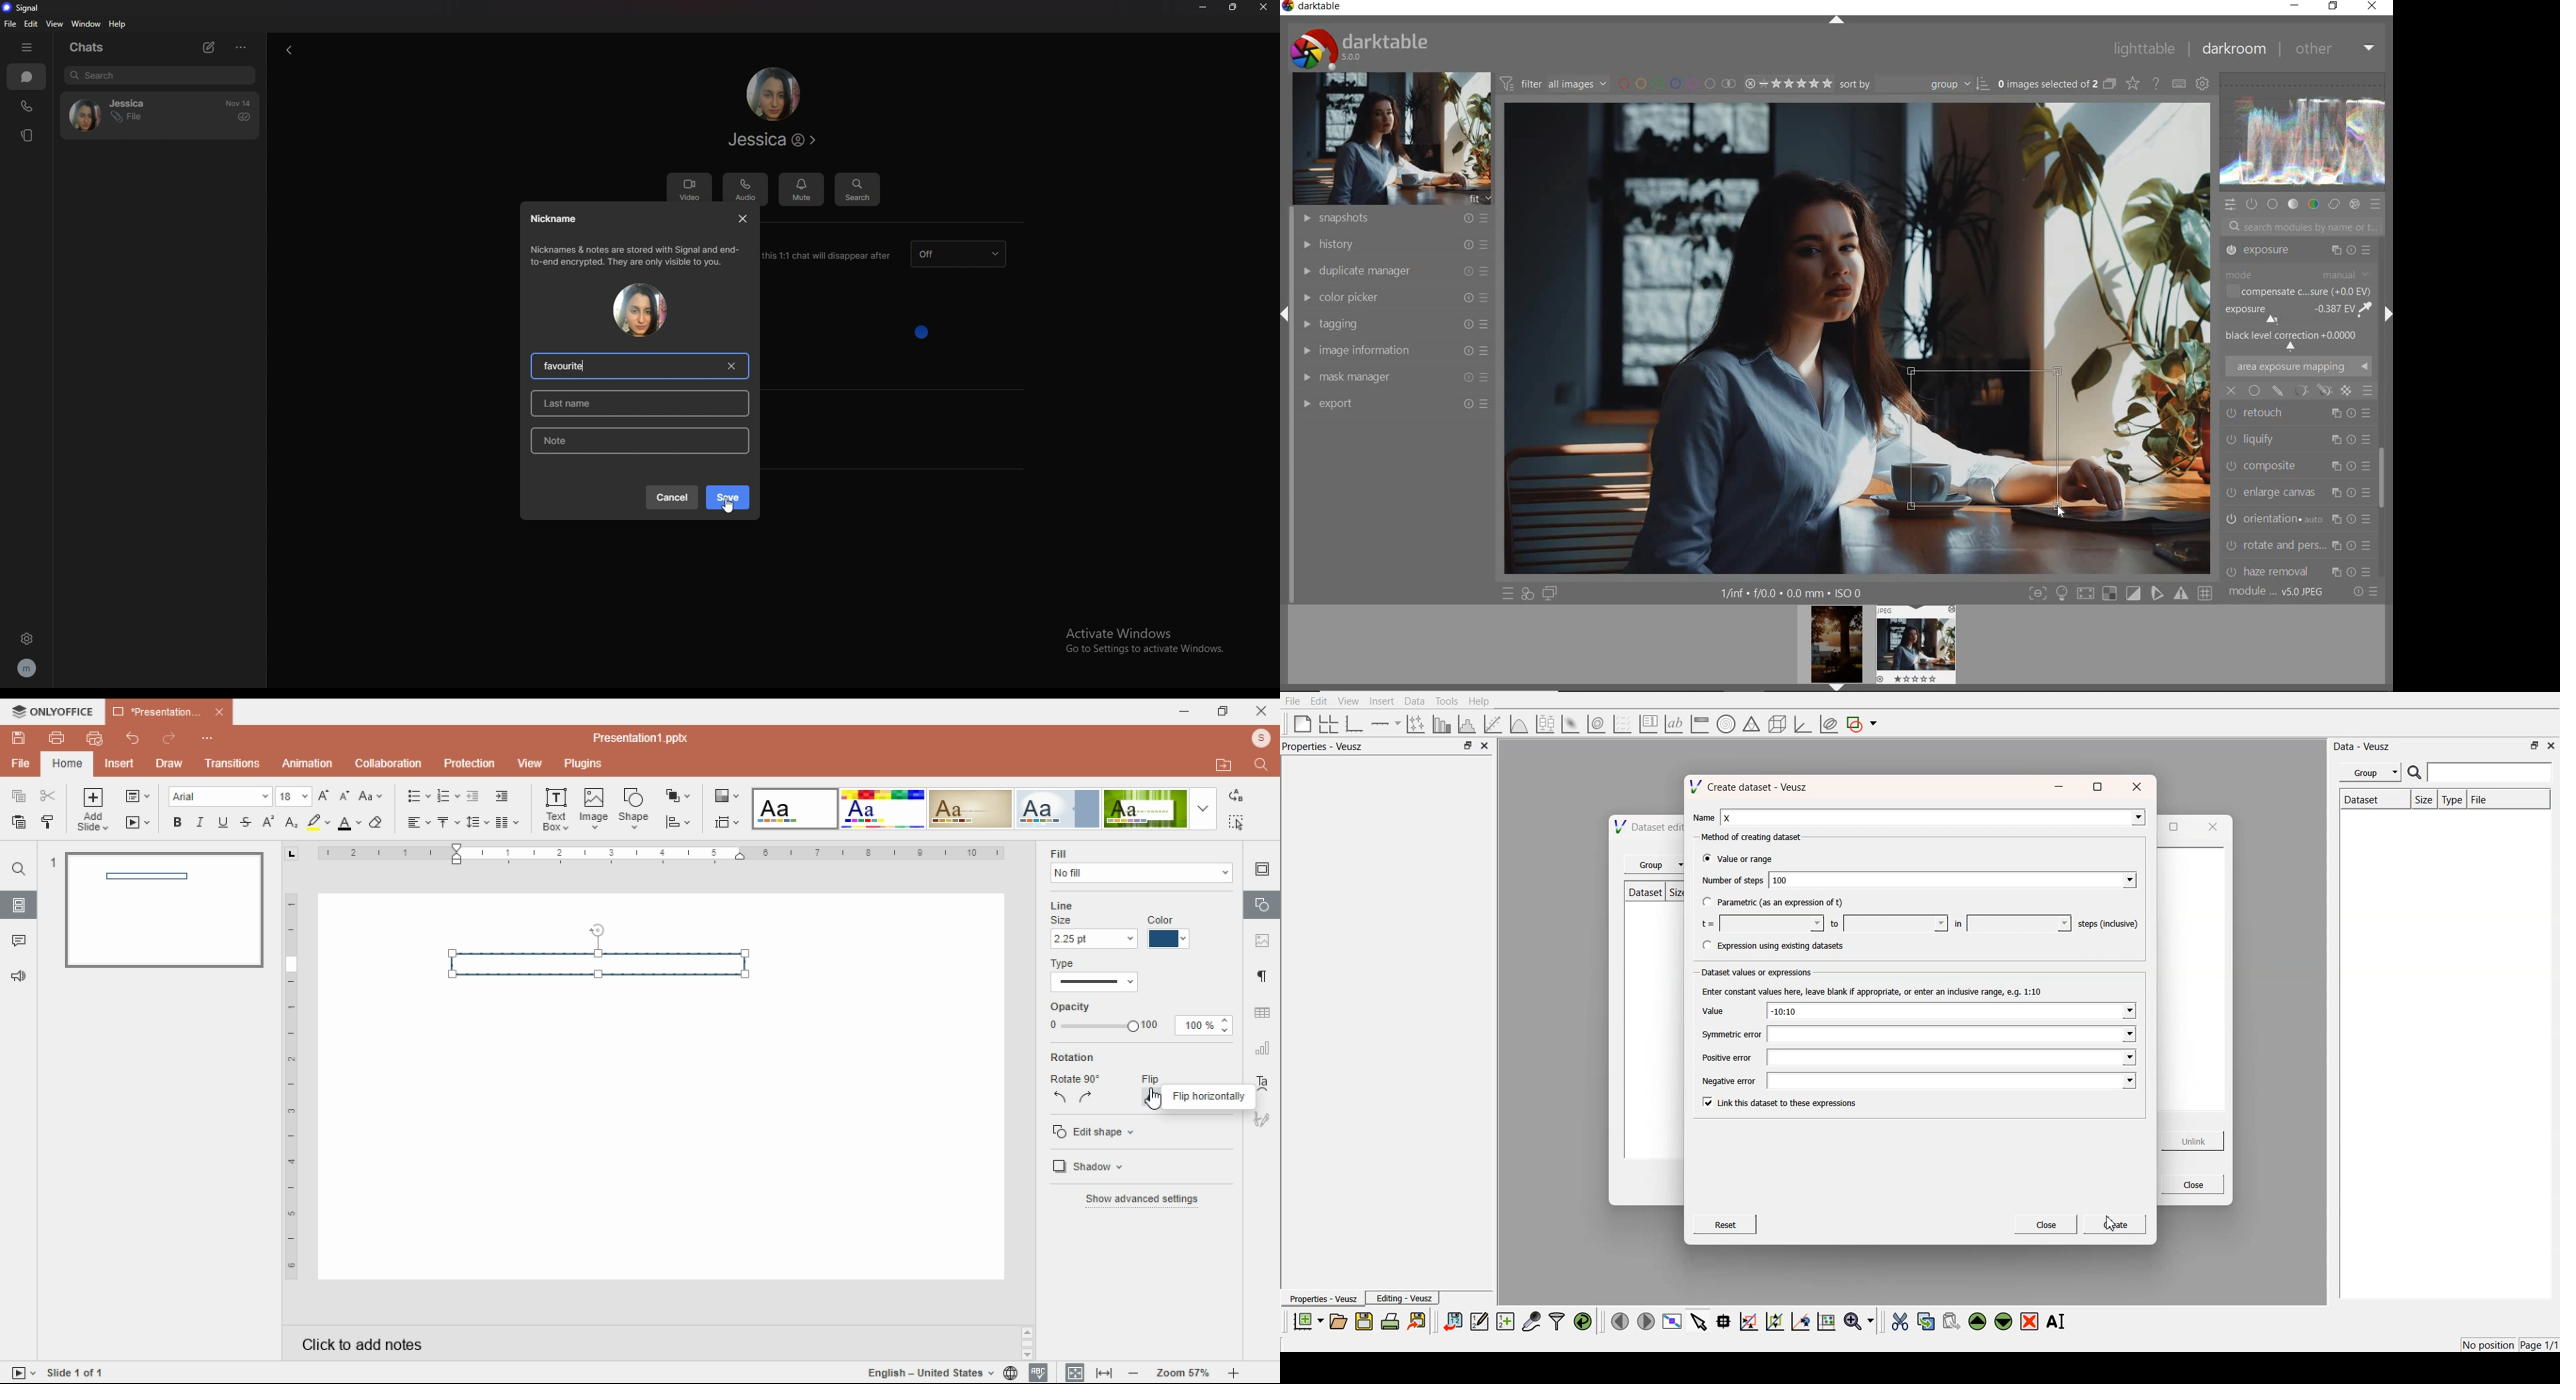  Describe the element at coordinates (1773, 1321) in the screenshot. I see `zoom out the graph axes` at that location.